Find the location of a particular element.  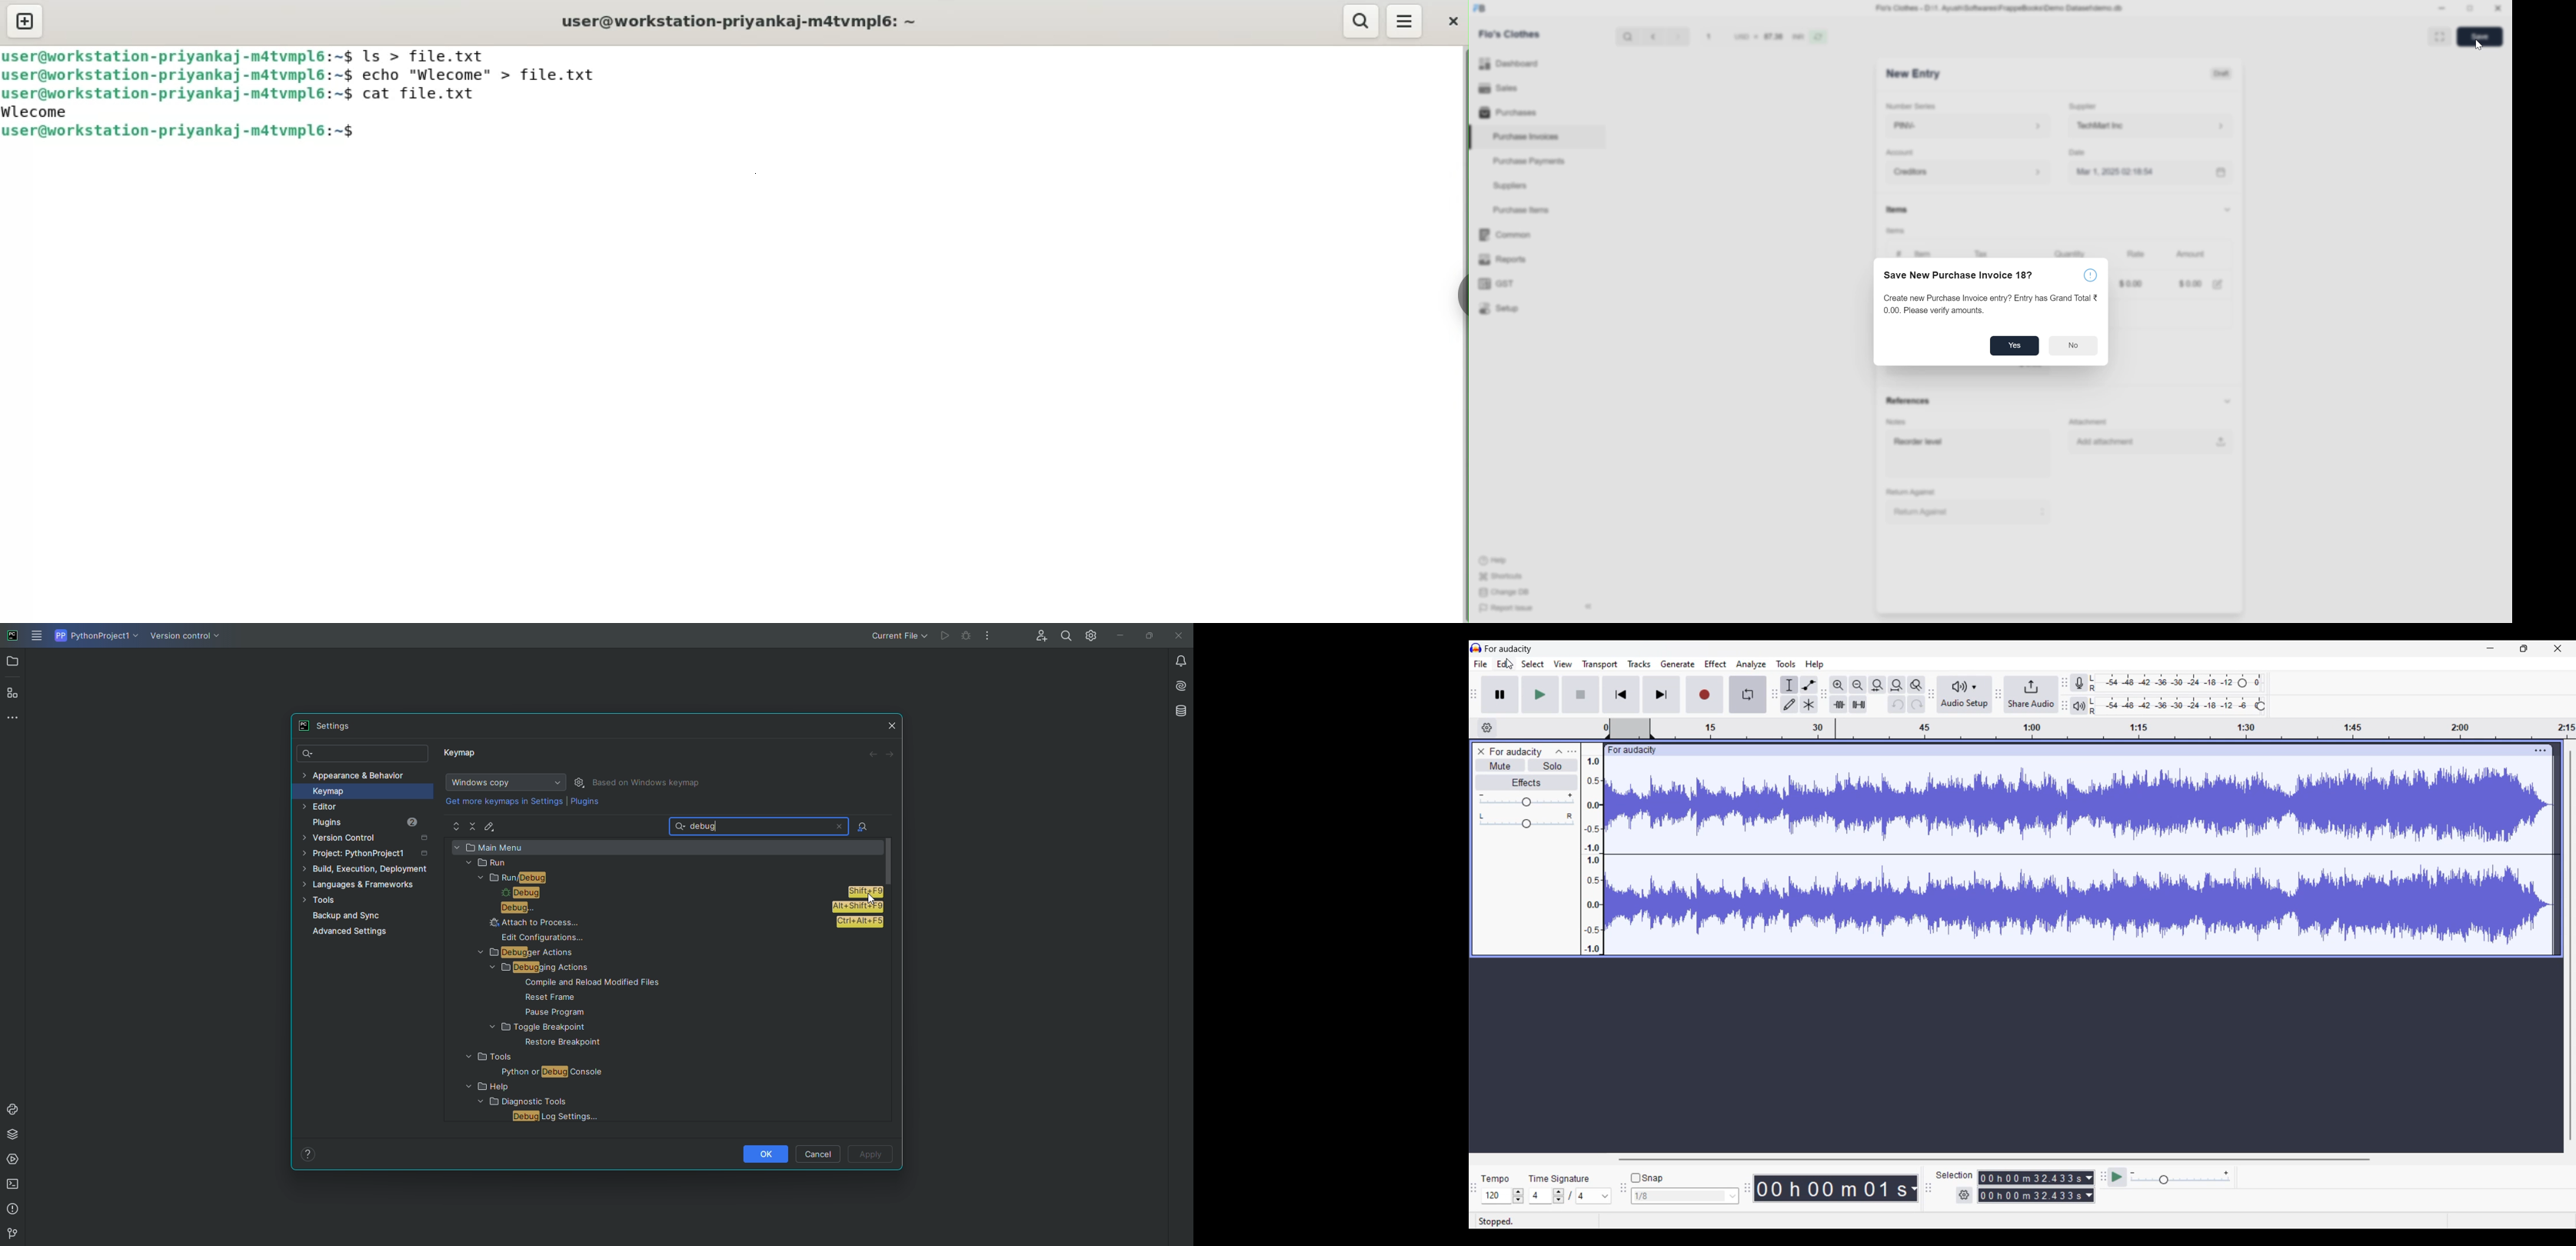

No is located at coordinates (2074, 346).